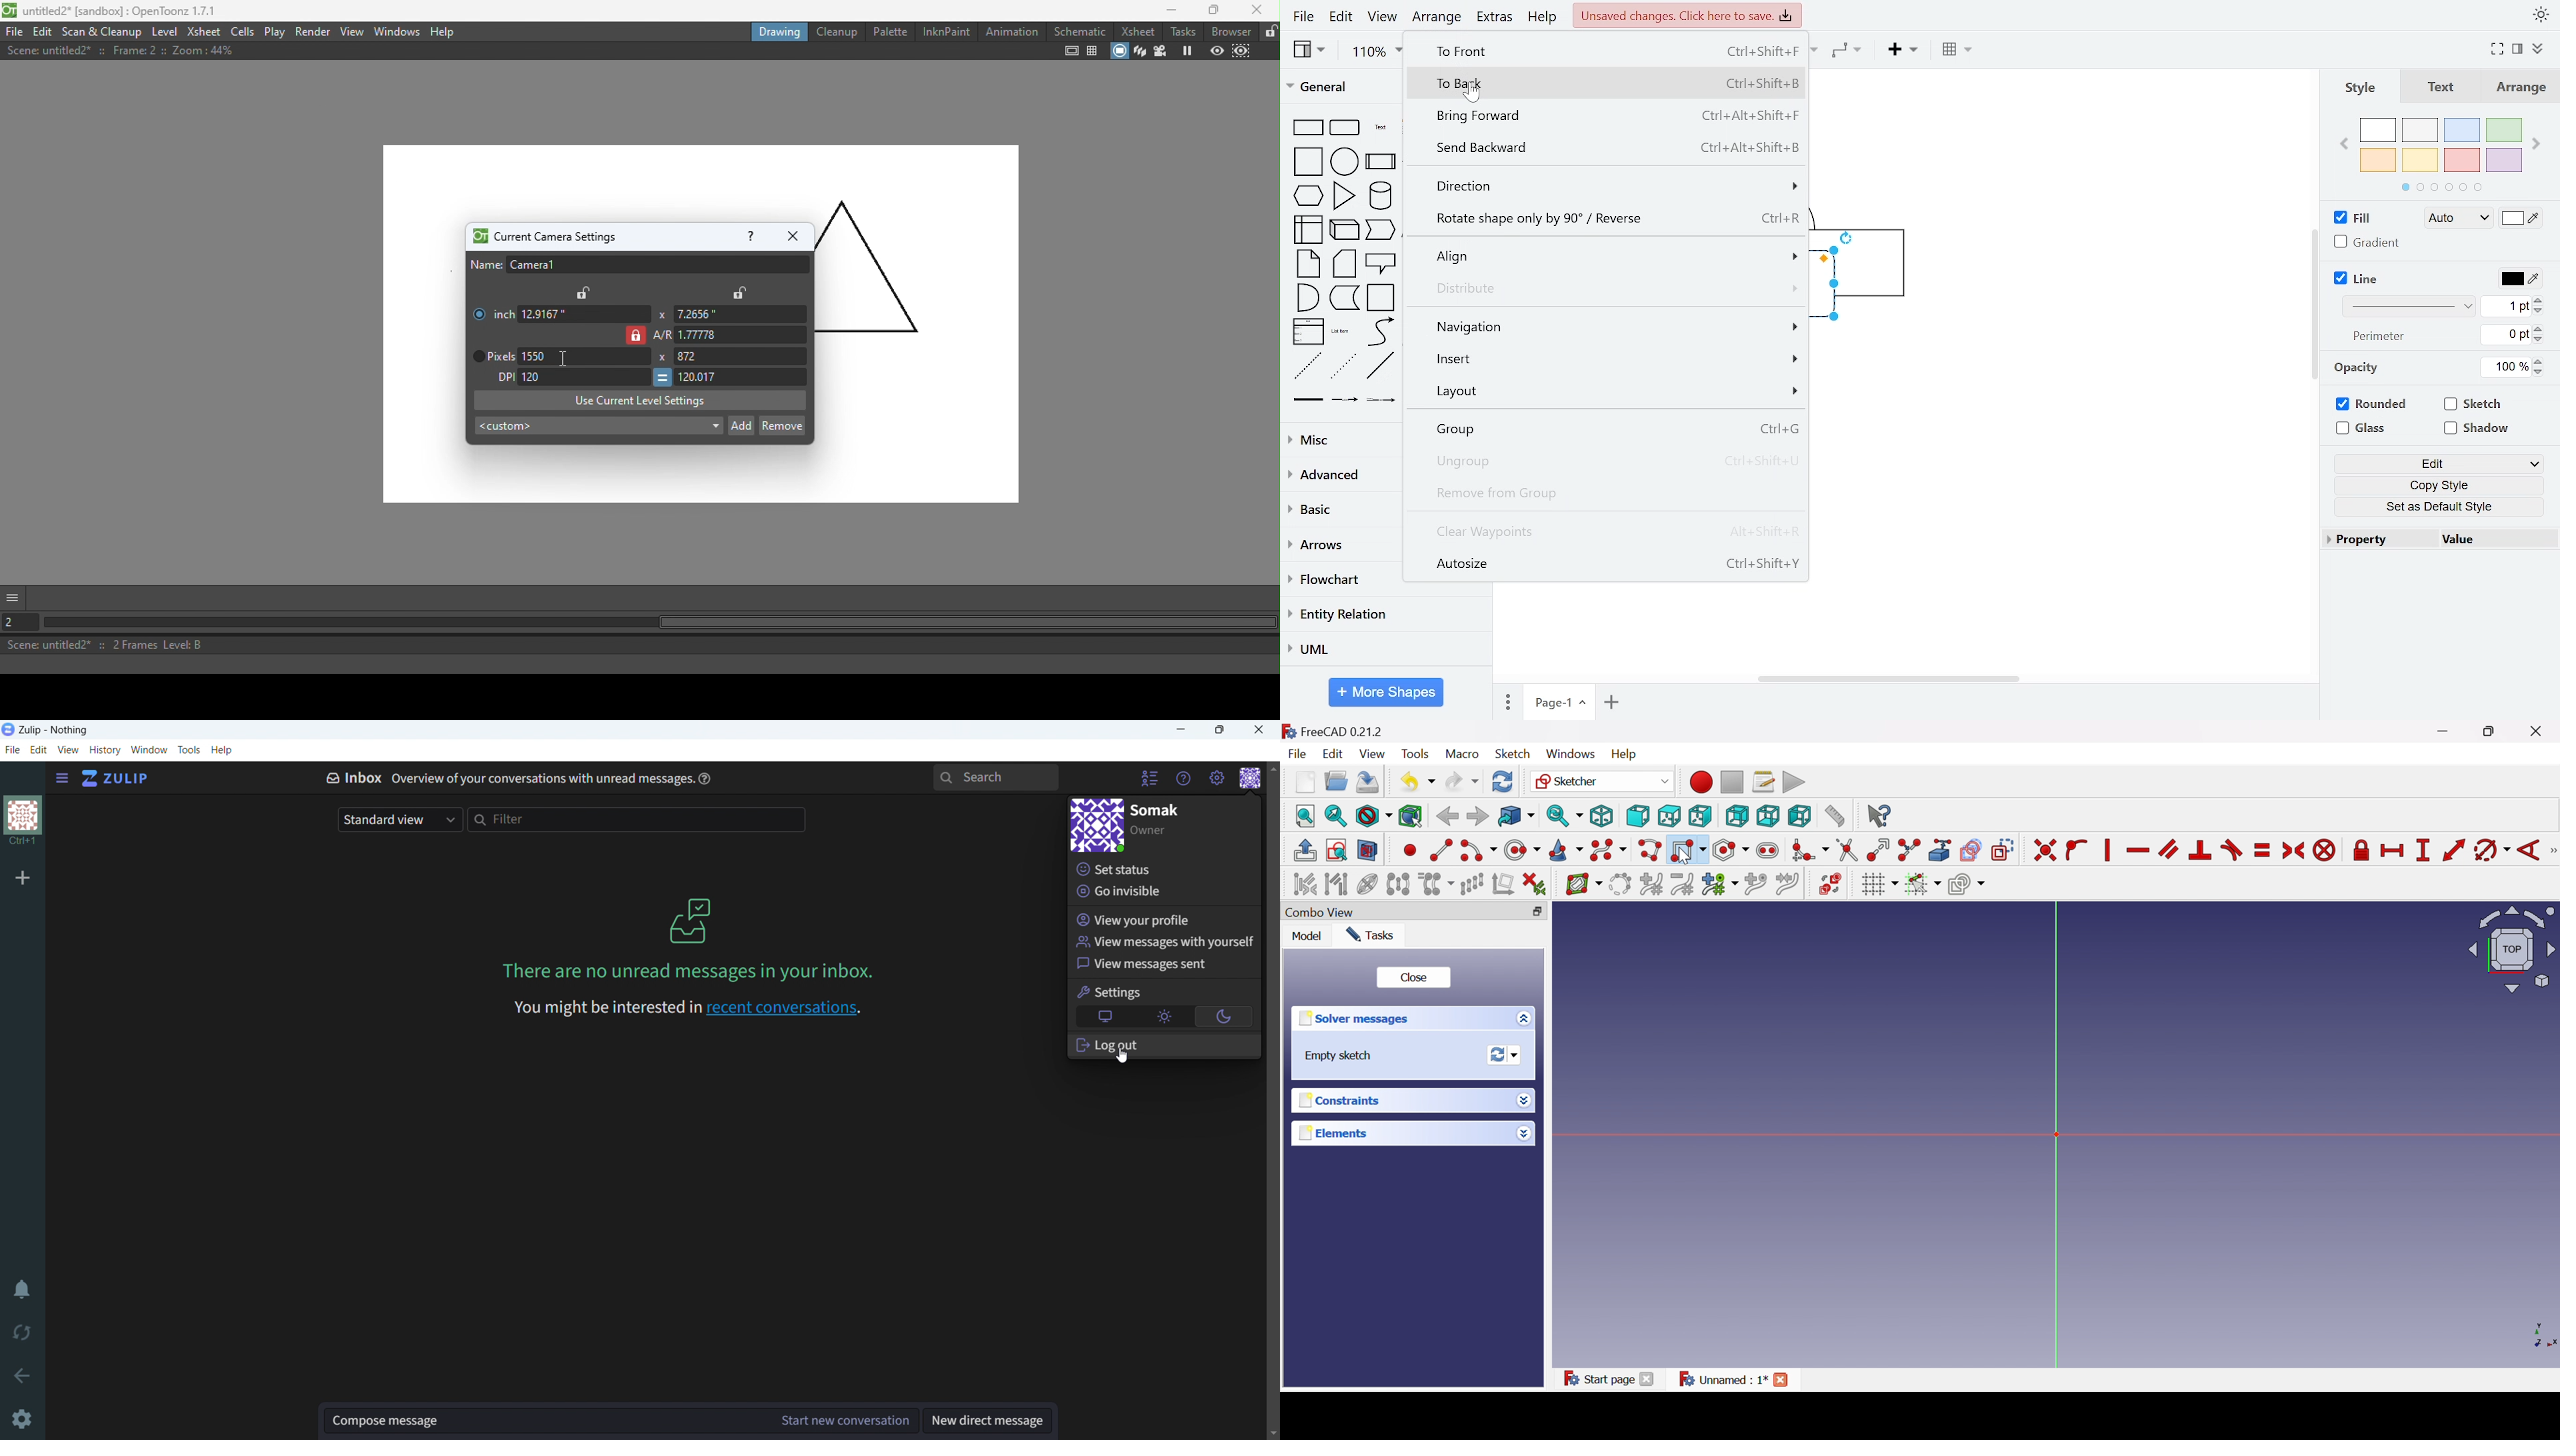  Describe the element at coordinates (1308, 264) in the screenshot. I see `note` at that location.